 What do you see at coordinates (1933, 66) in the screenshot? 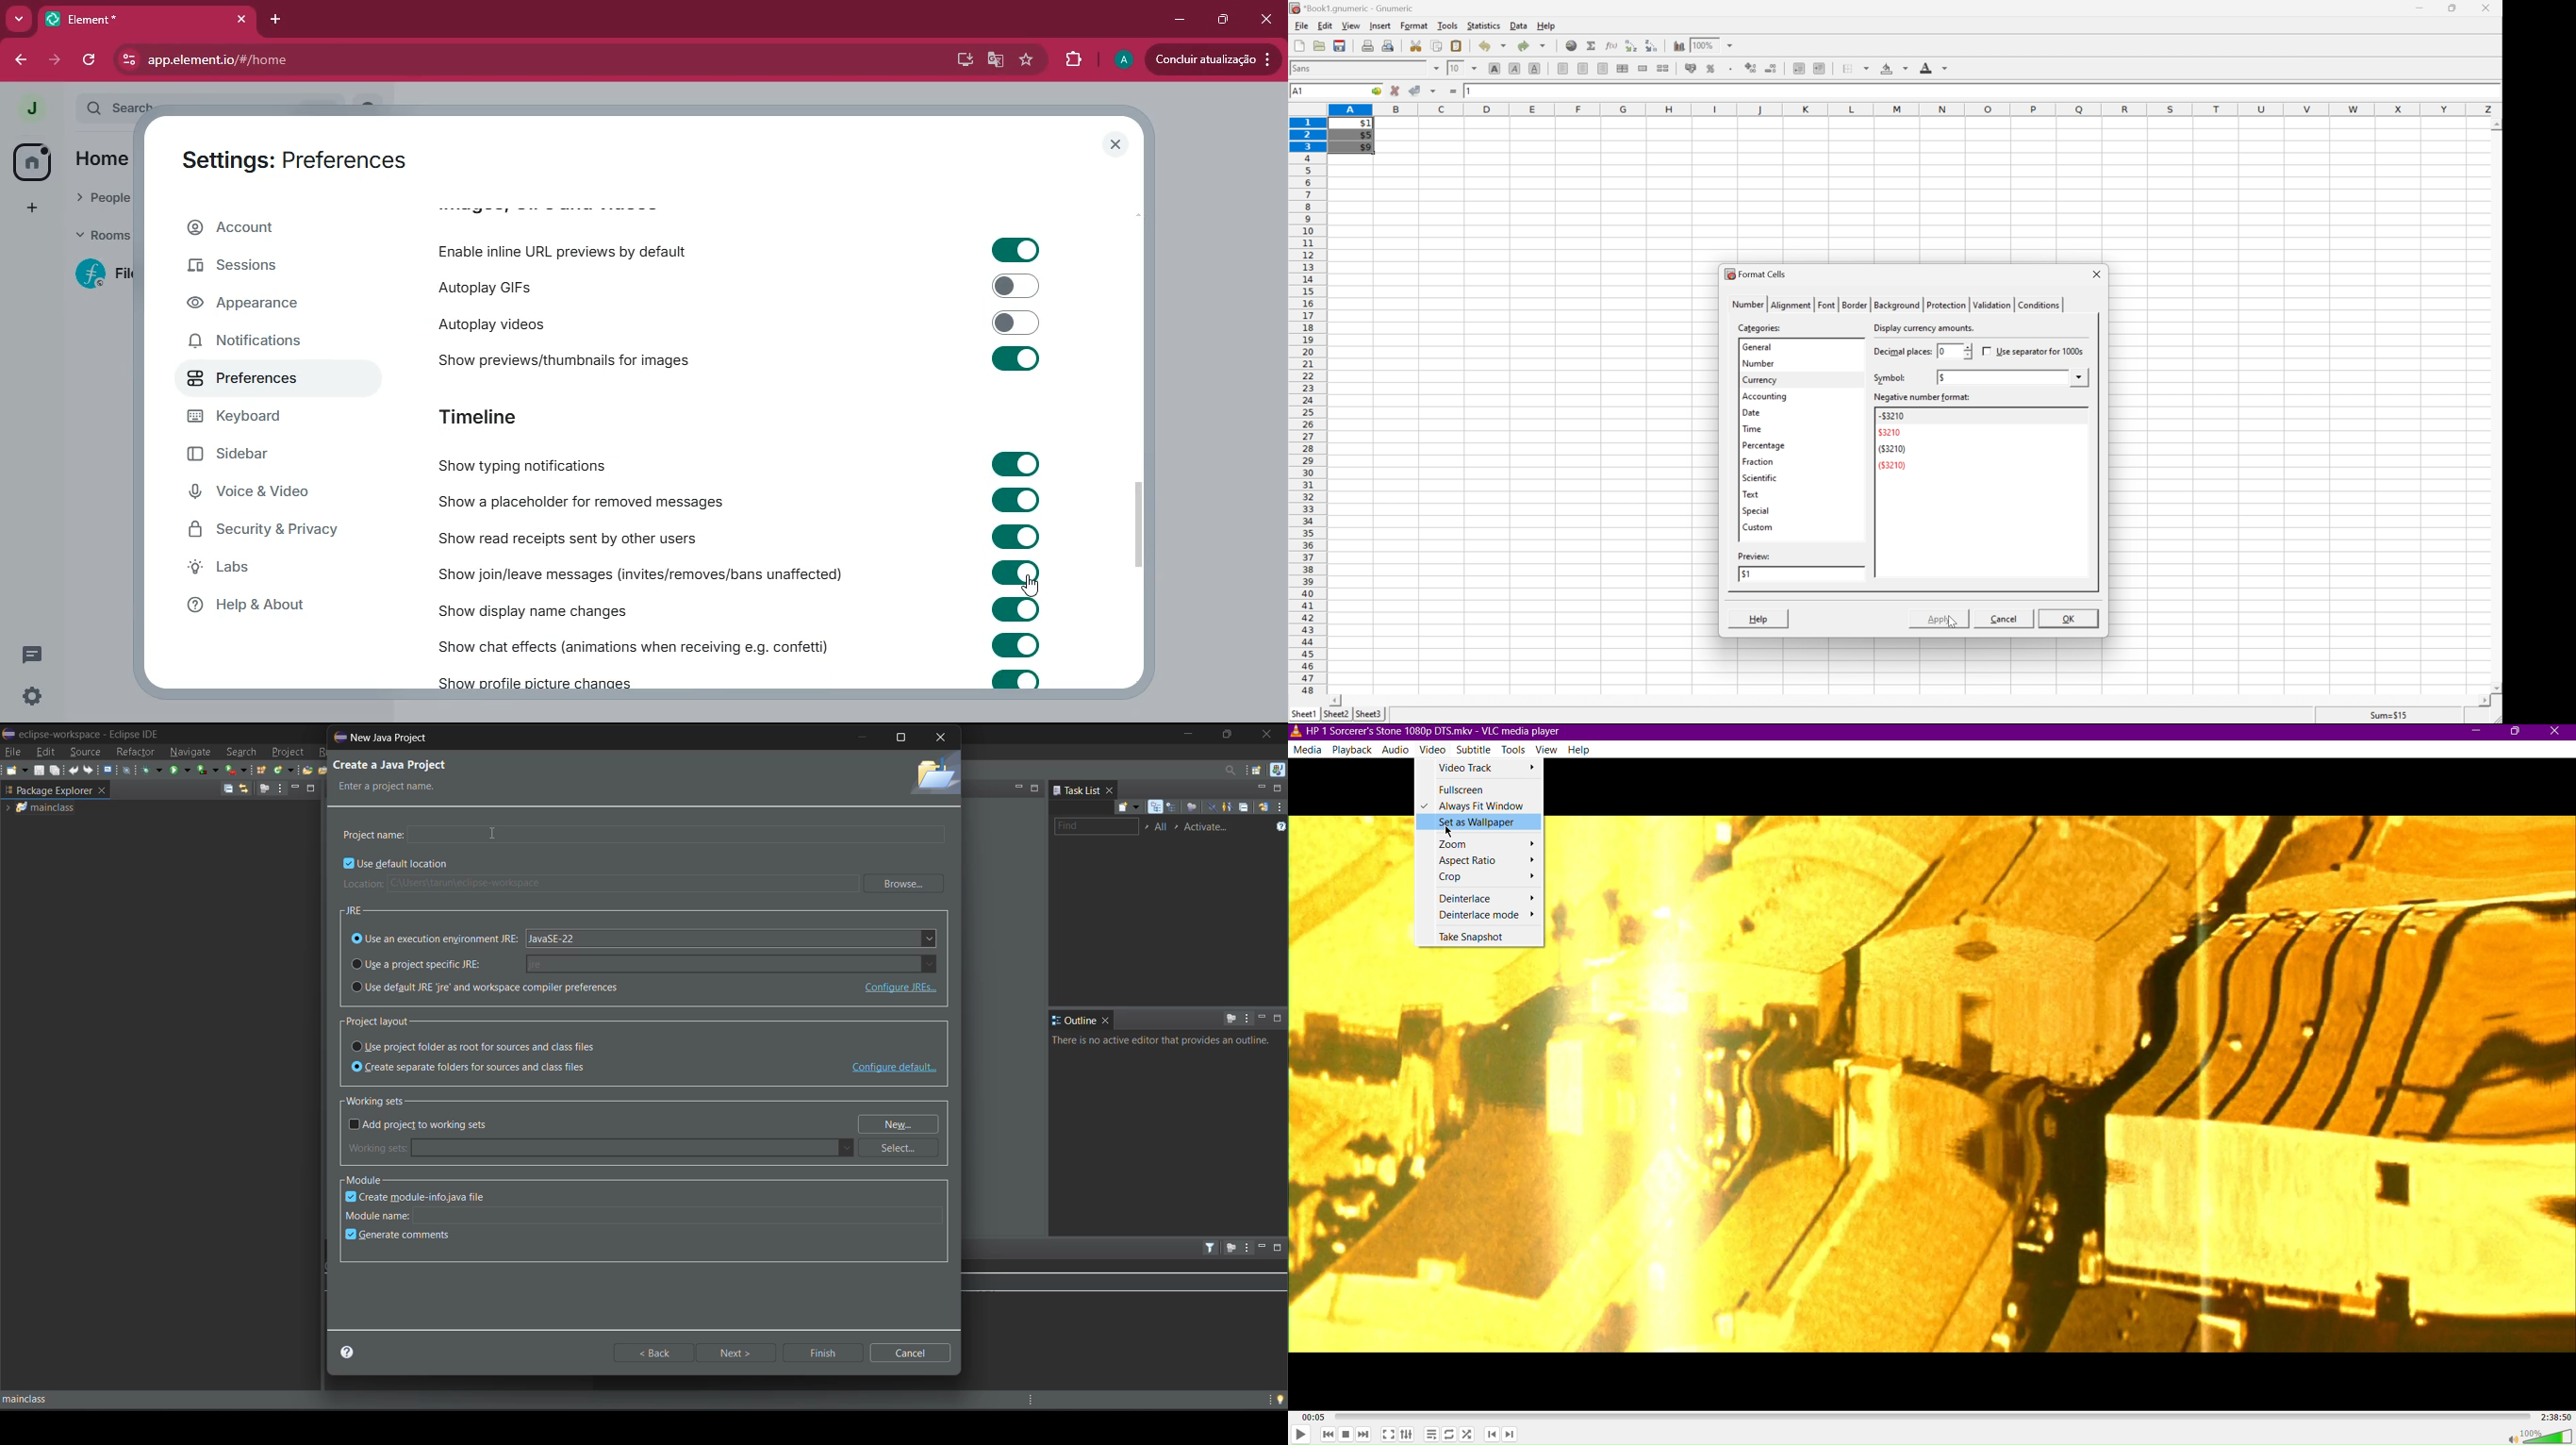
I see `foreground` at bounding box center [1933, 66].